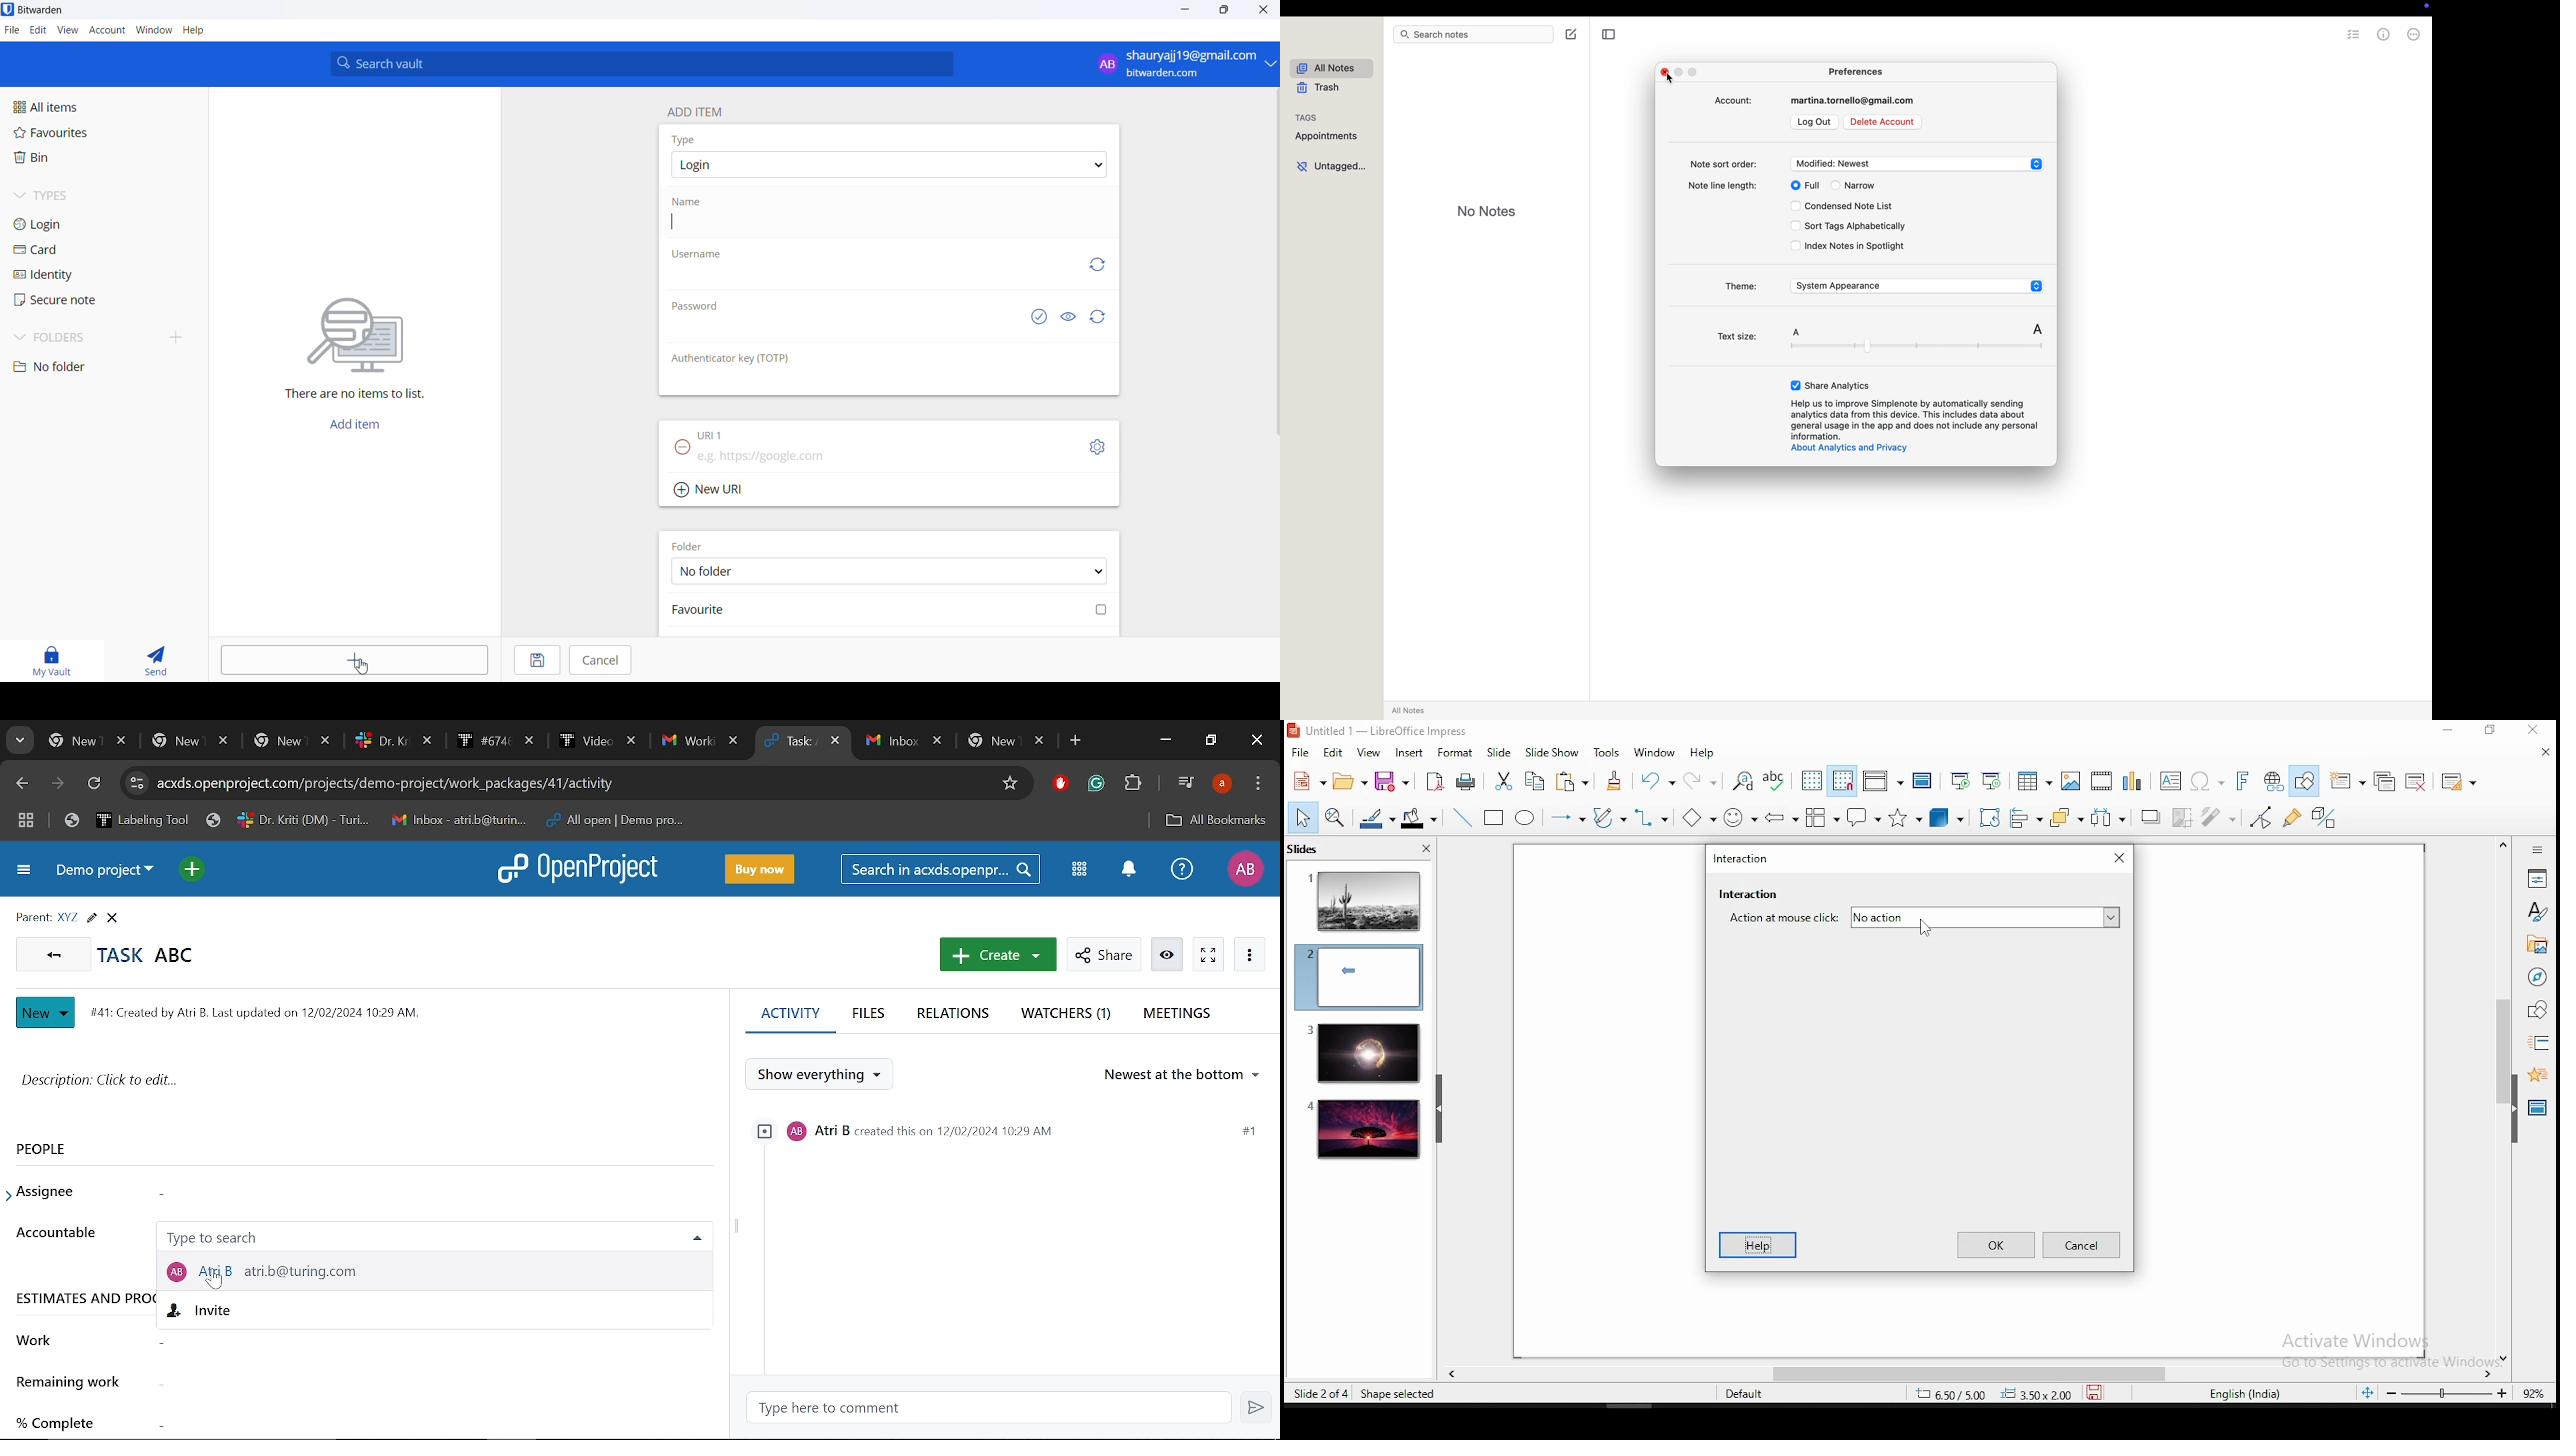  I want to click on animation, so click(2535, 1073).